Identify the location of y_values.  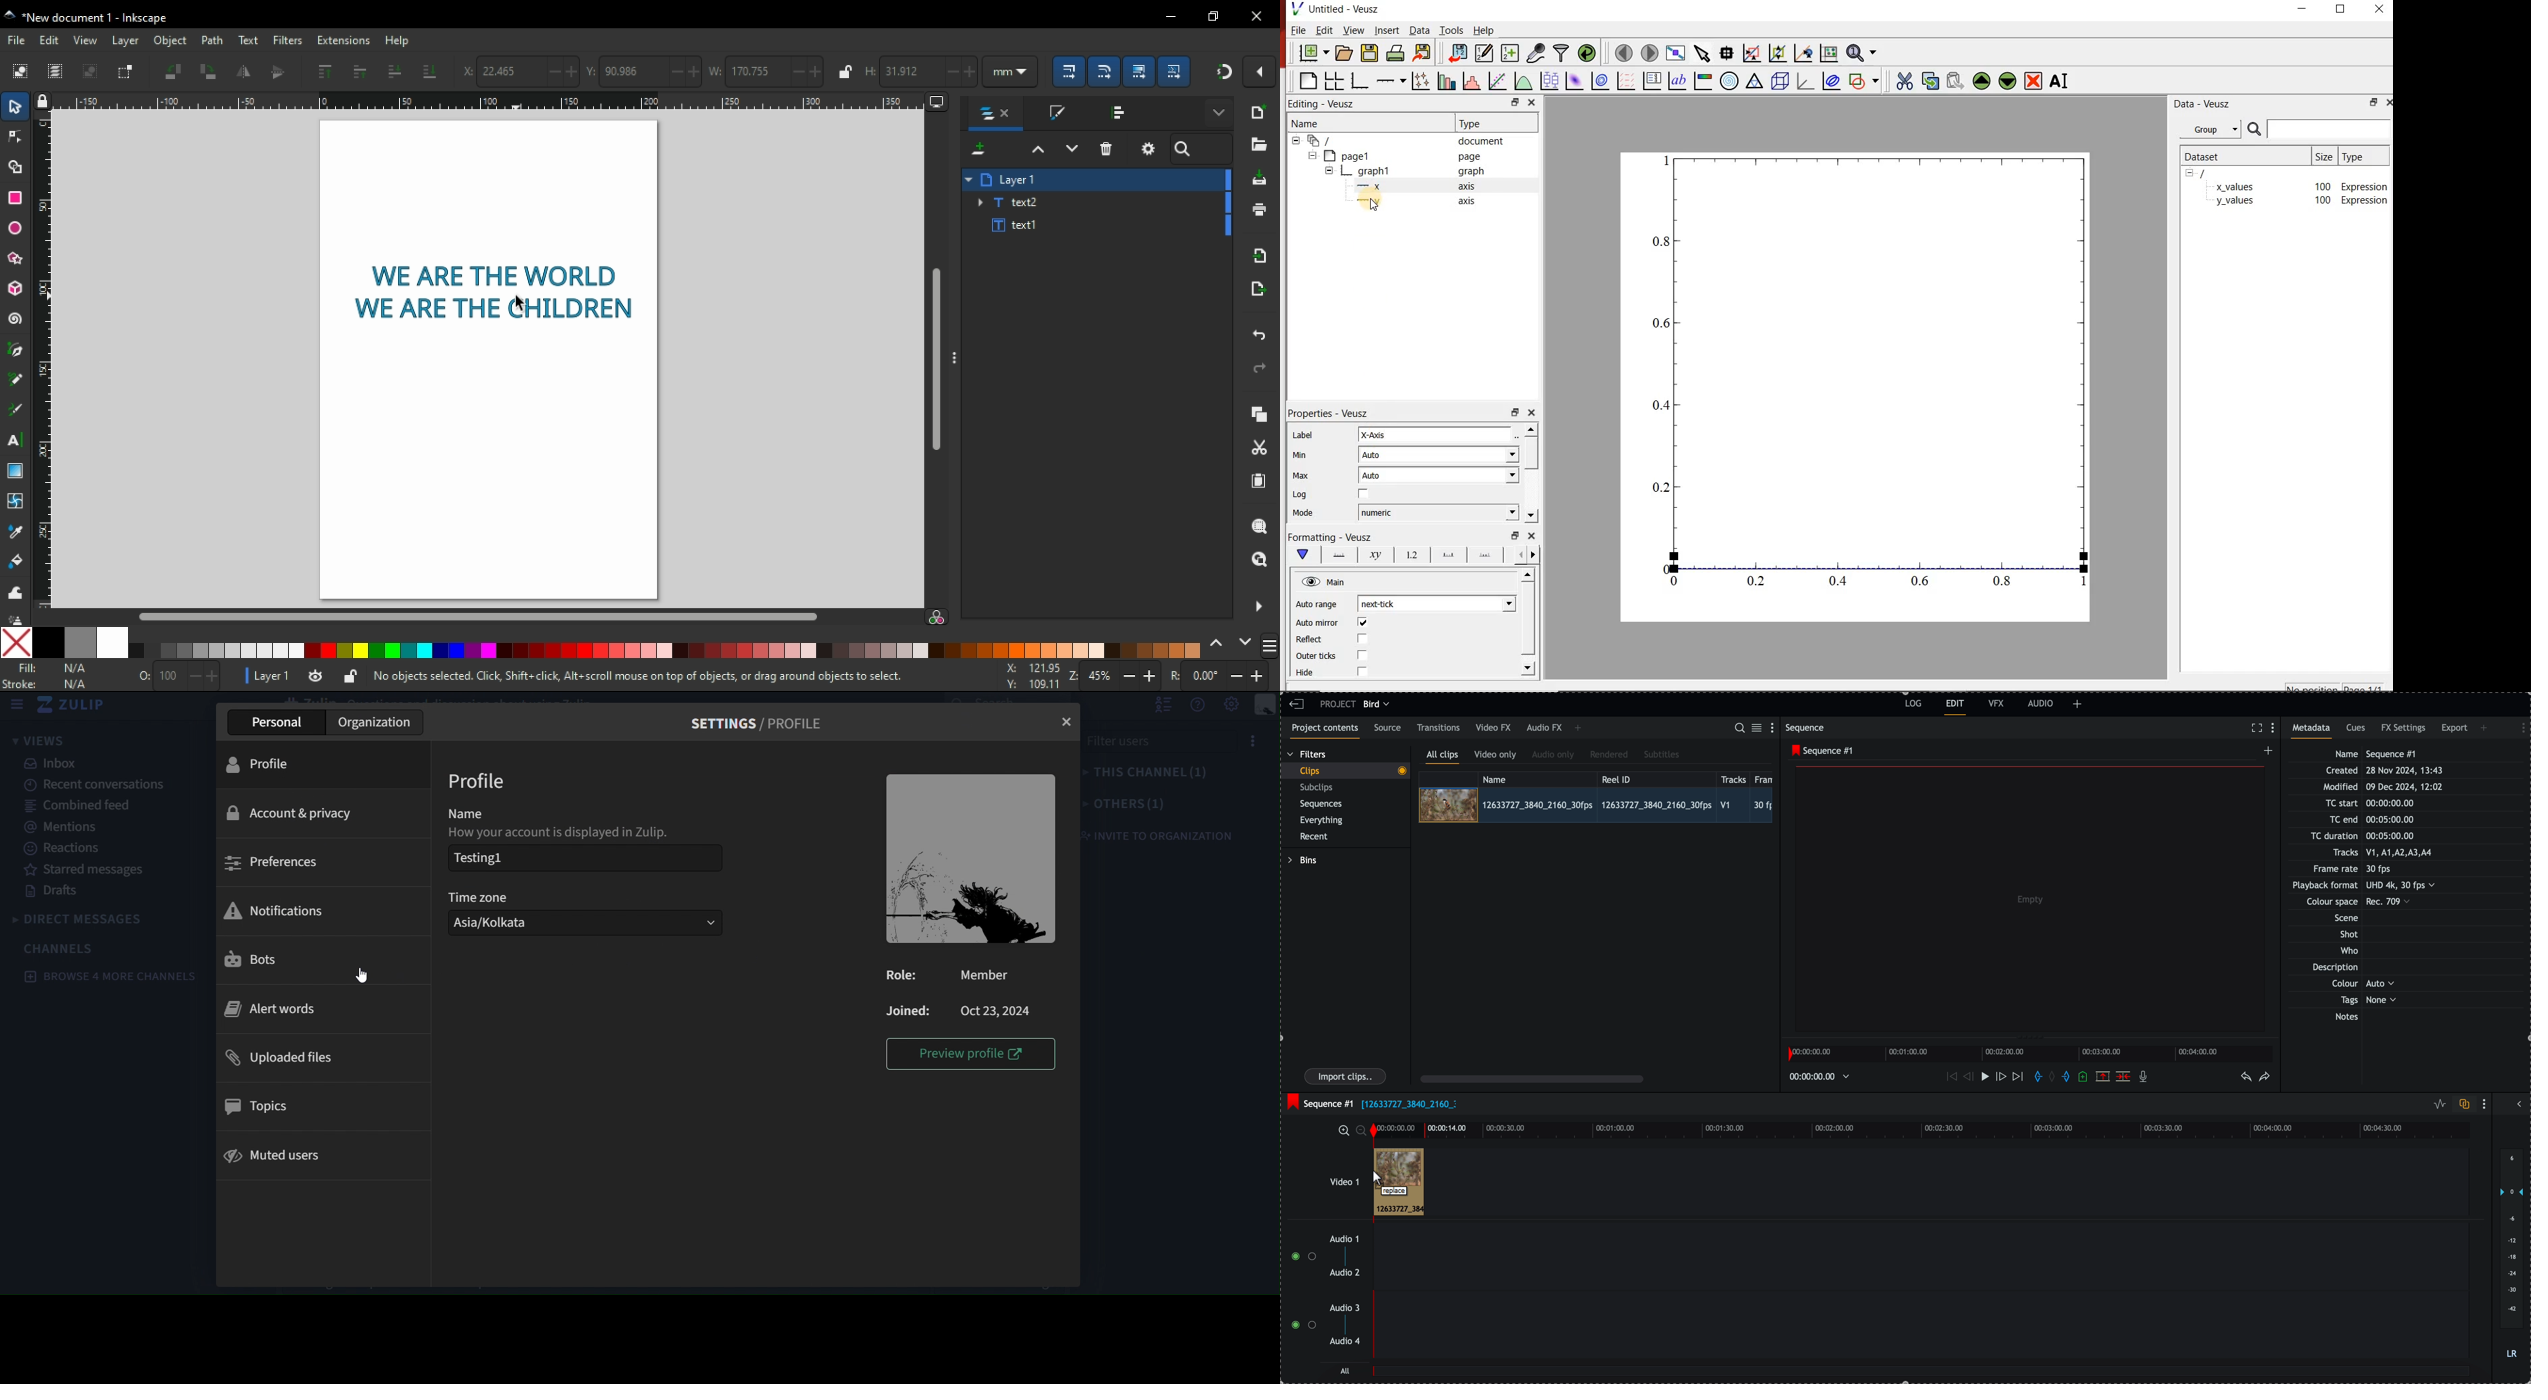
(2235, 202).